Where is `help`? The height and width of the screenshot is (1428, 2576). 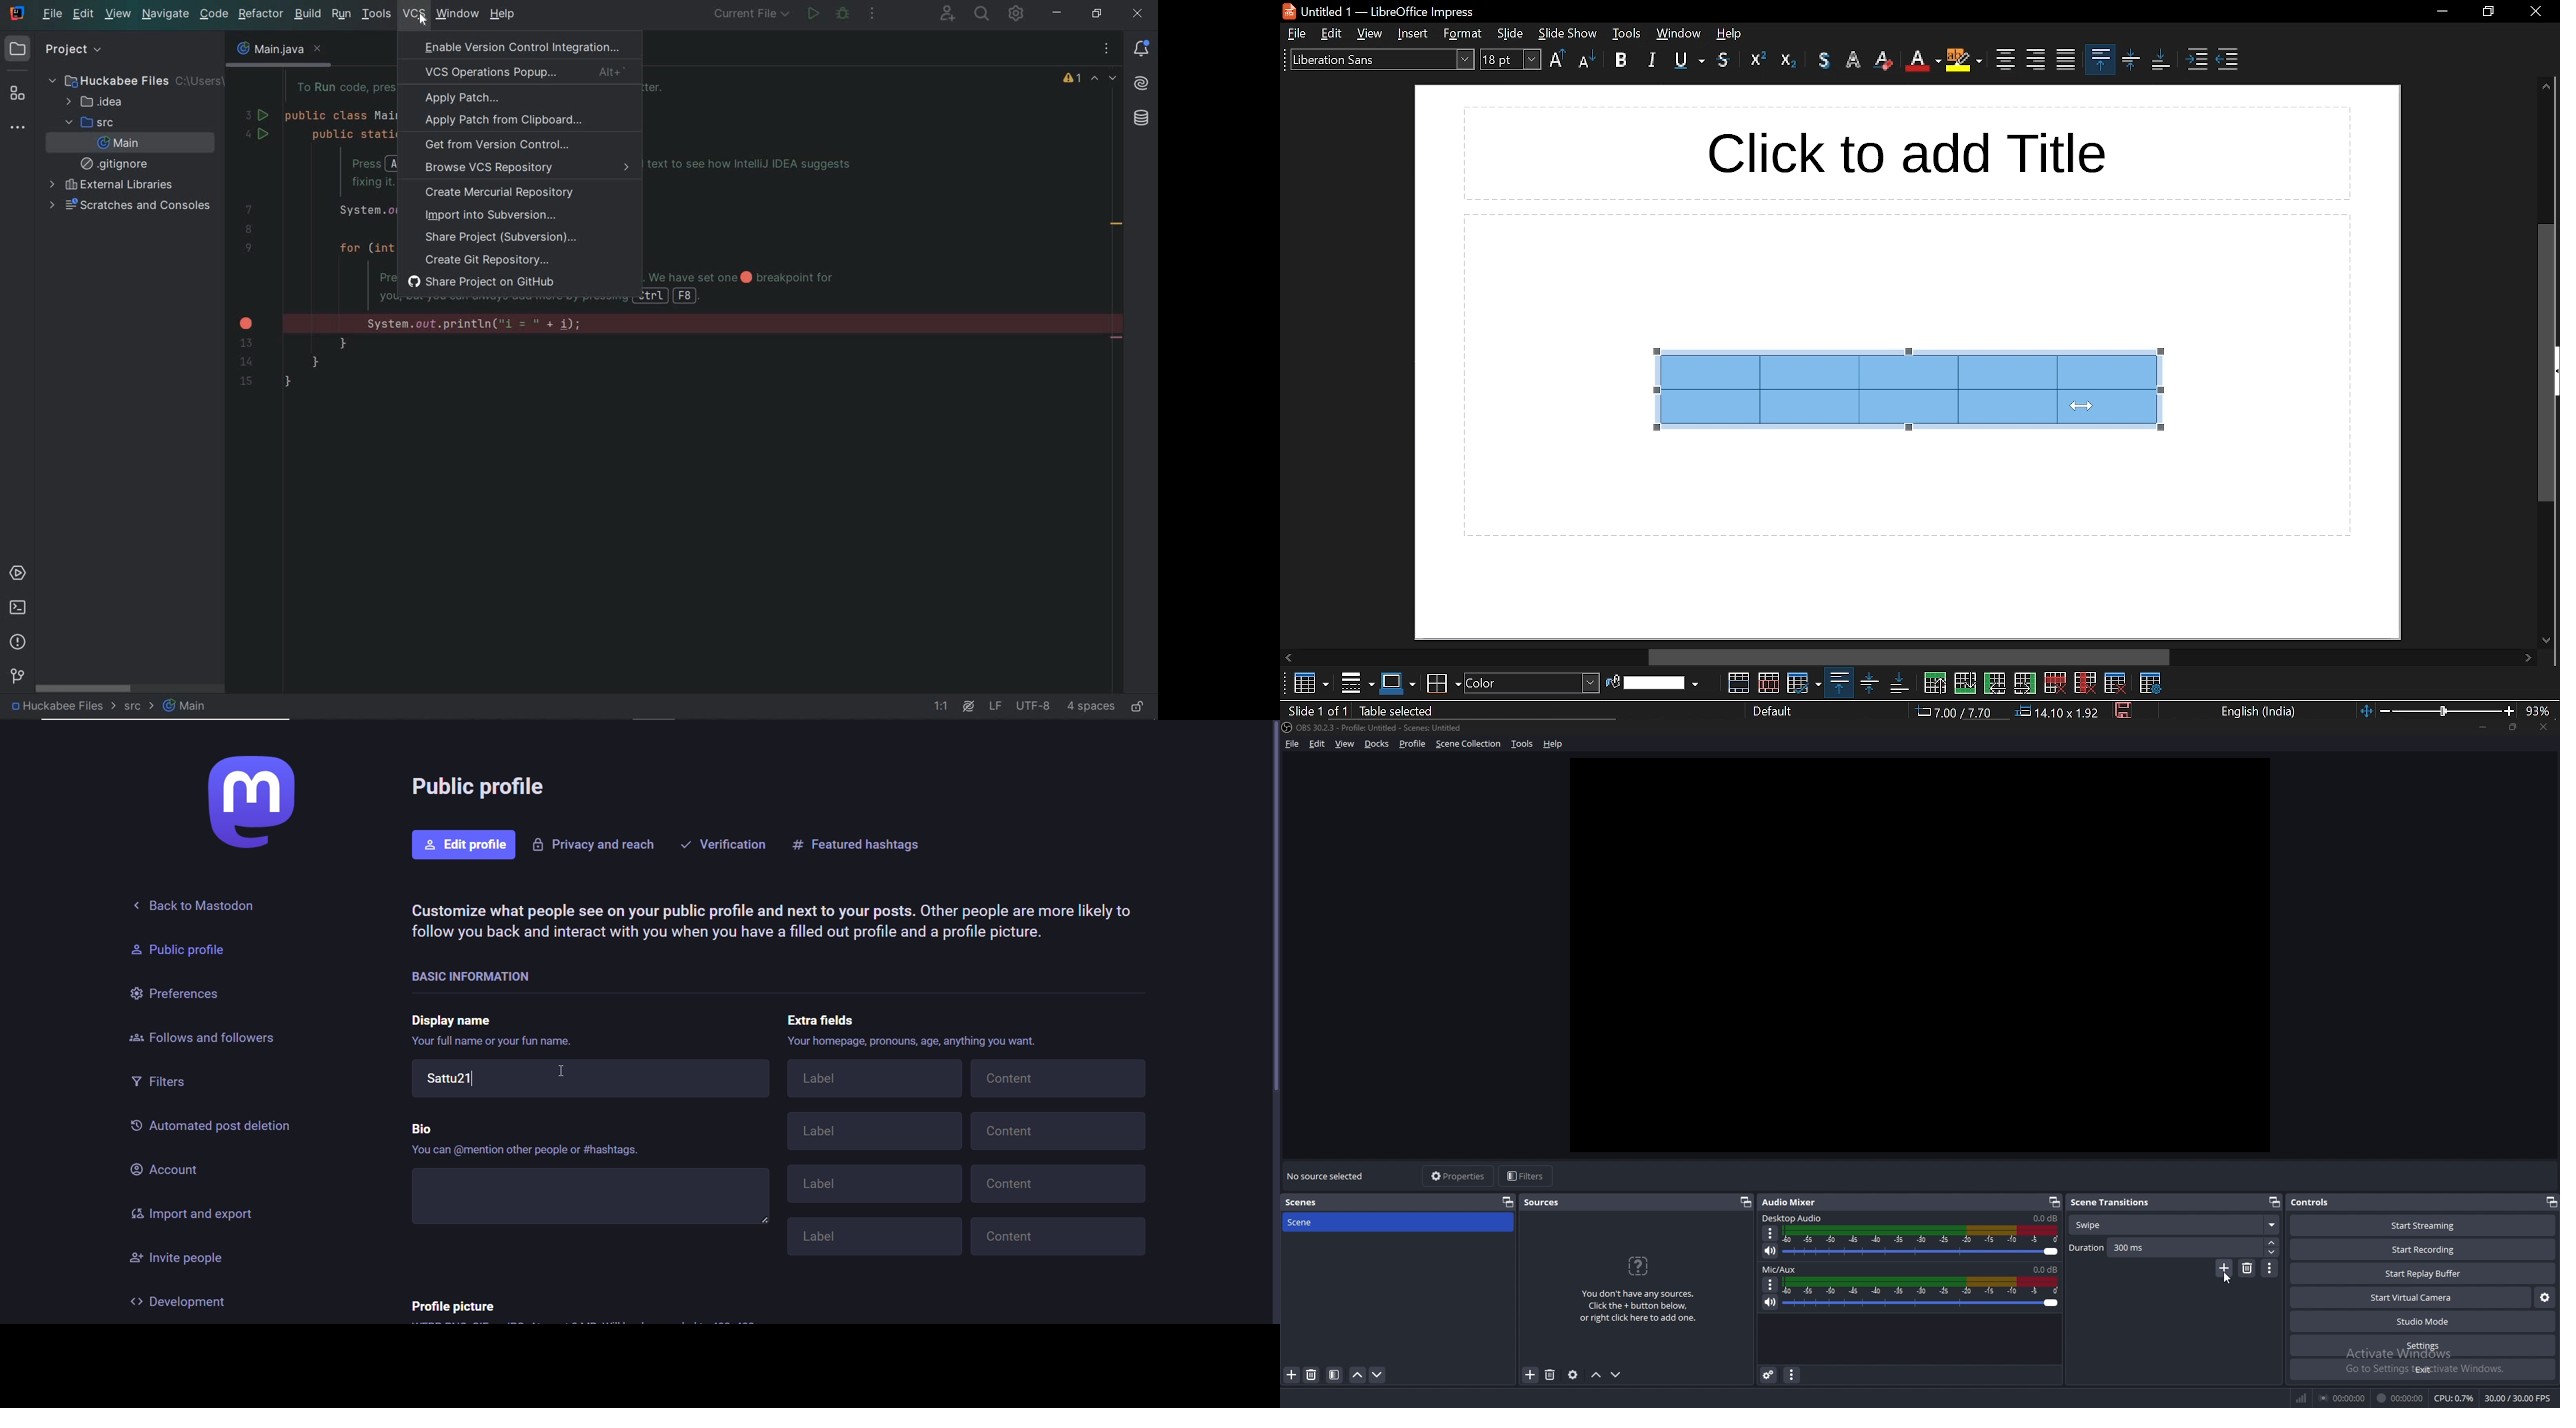 help is located at coordinates (503, 15).